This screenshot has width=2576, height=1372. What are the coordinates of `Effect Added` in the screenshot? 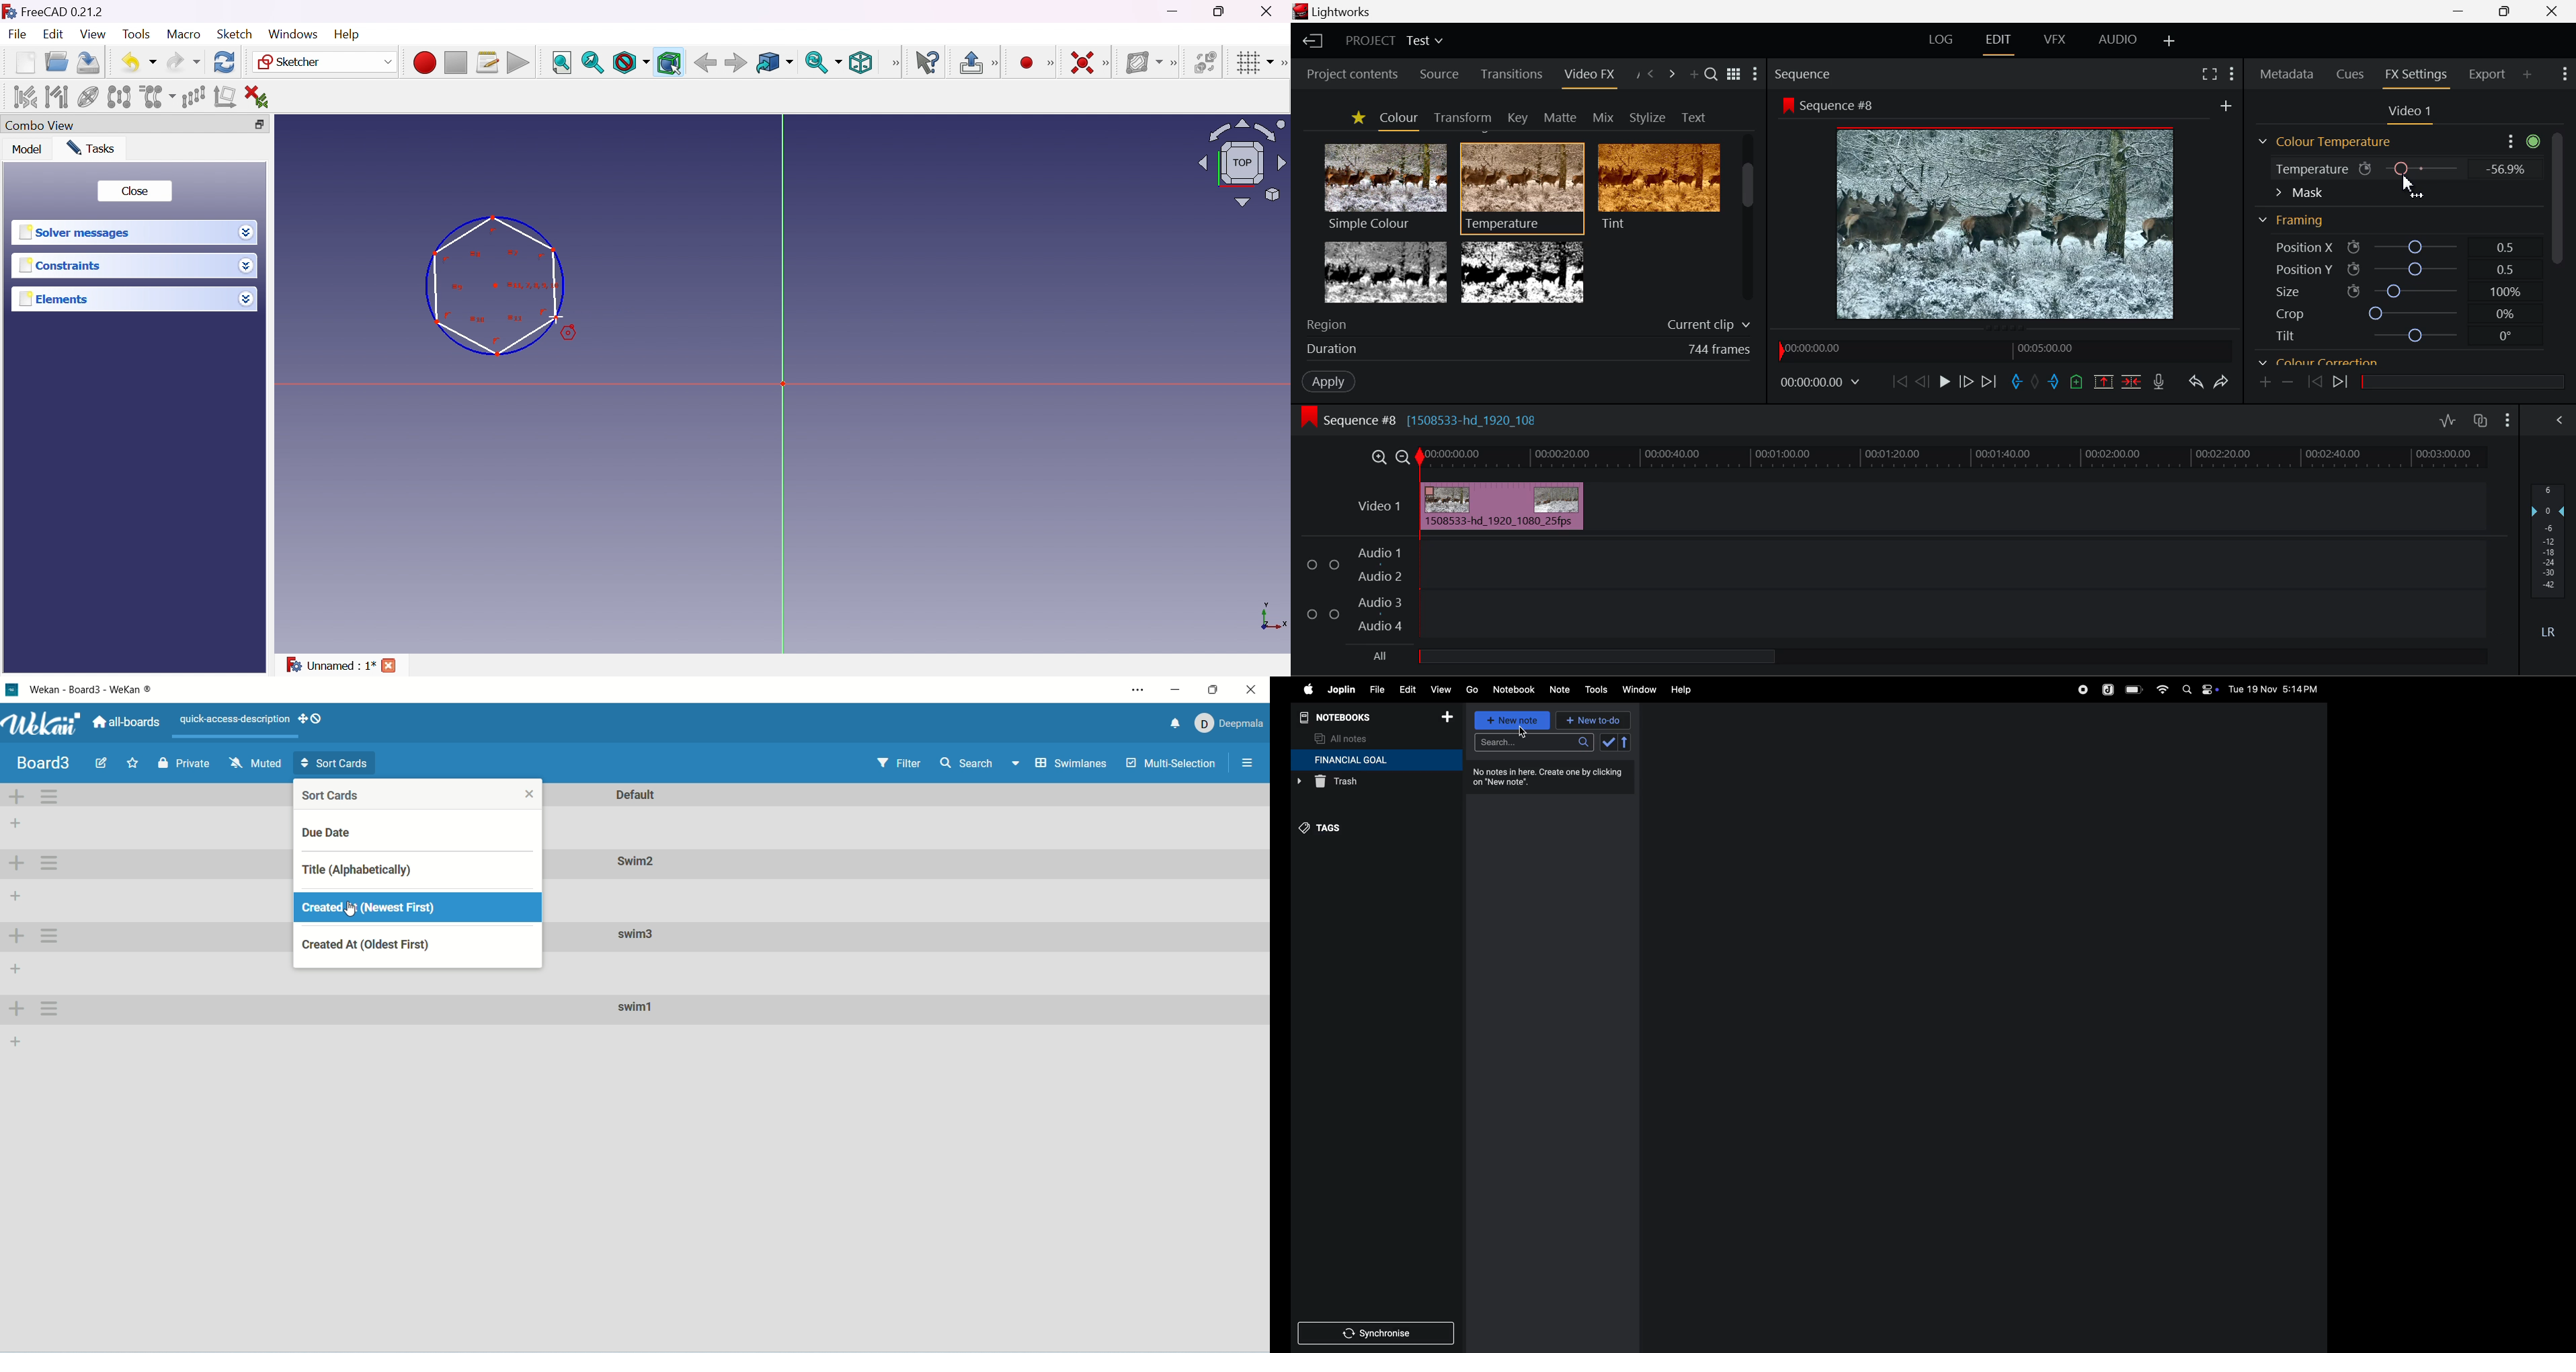 It's located at (1503, 506).